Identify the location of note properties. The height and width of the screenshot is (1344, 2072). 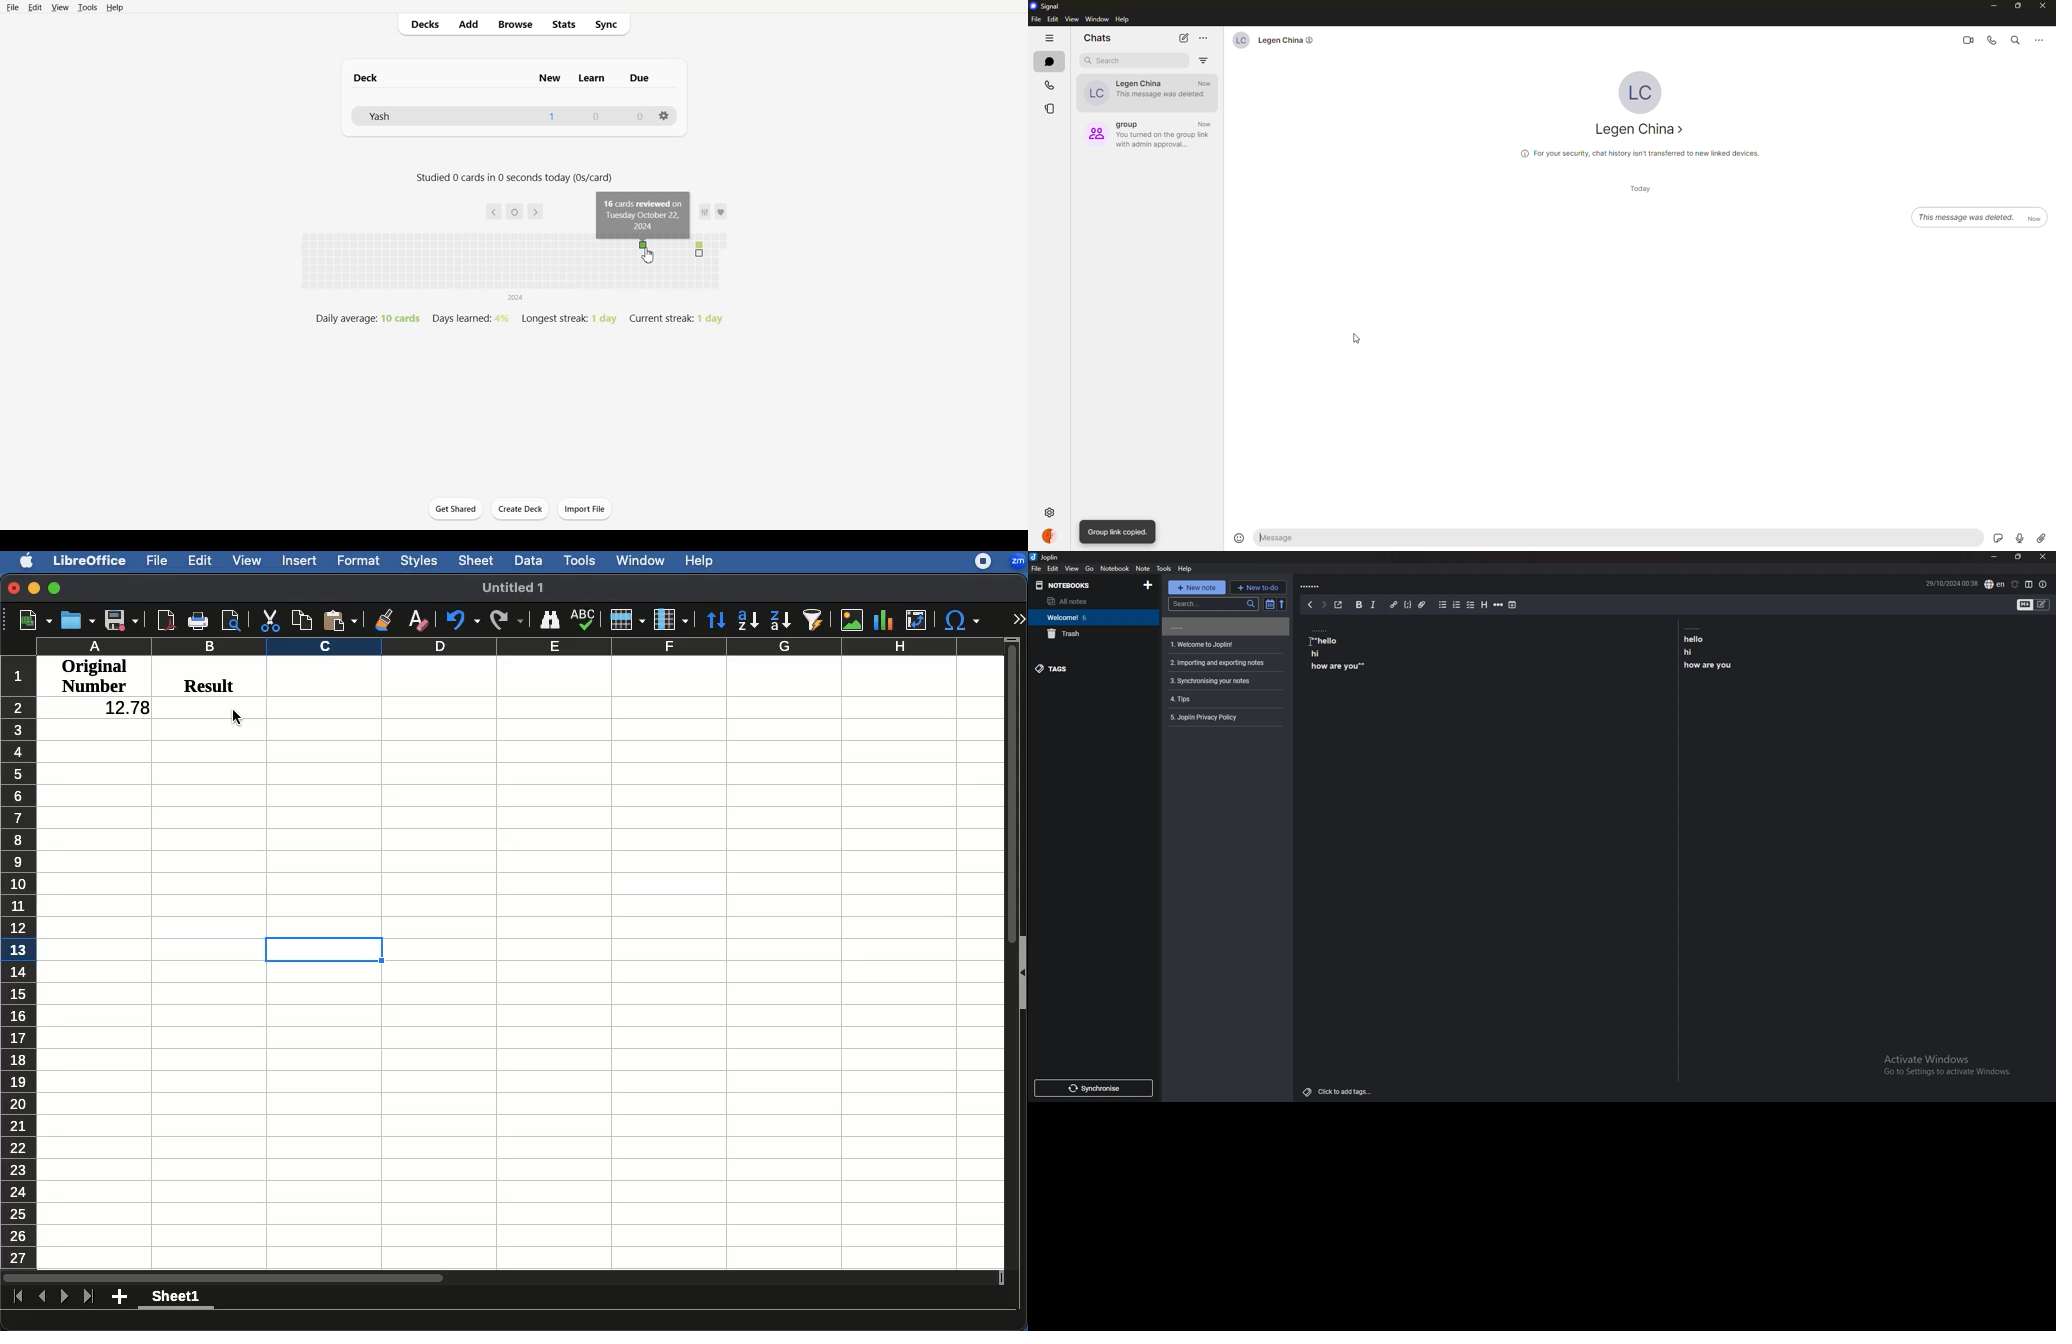
(2043, 585).